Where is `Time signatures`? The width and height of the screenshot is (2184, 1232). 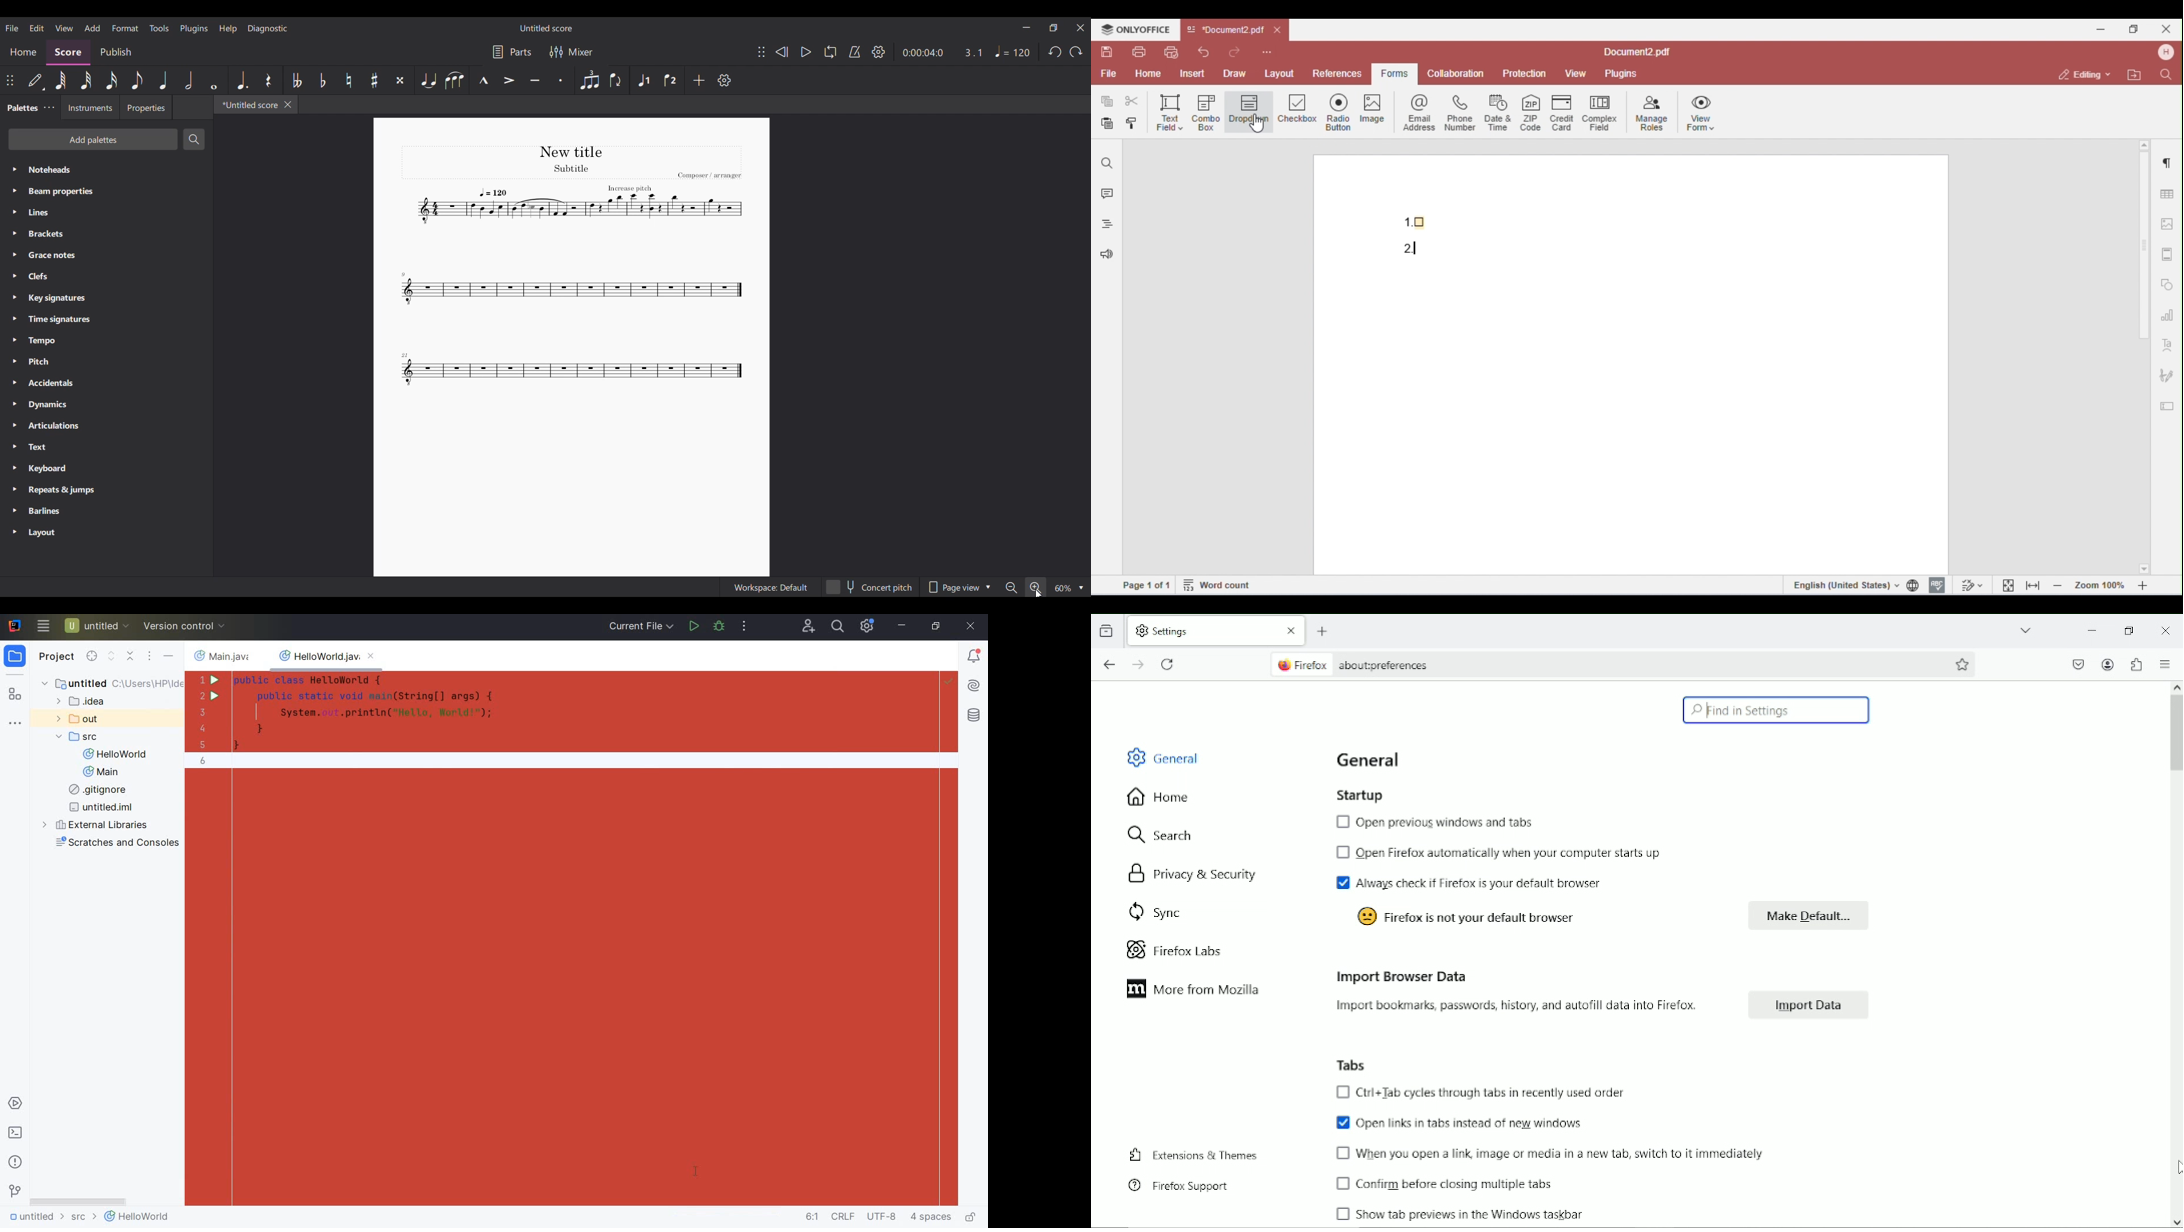
Time signatures is located at coordinates (106, 320).